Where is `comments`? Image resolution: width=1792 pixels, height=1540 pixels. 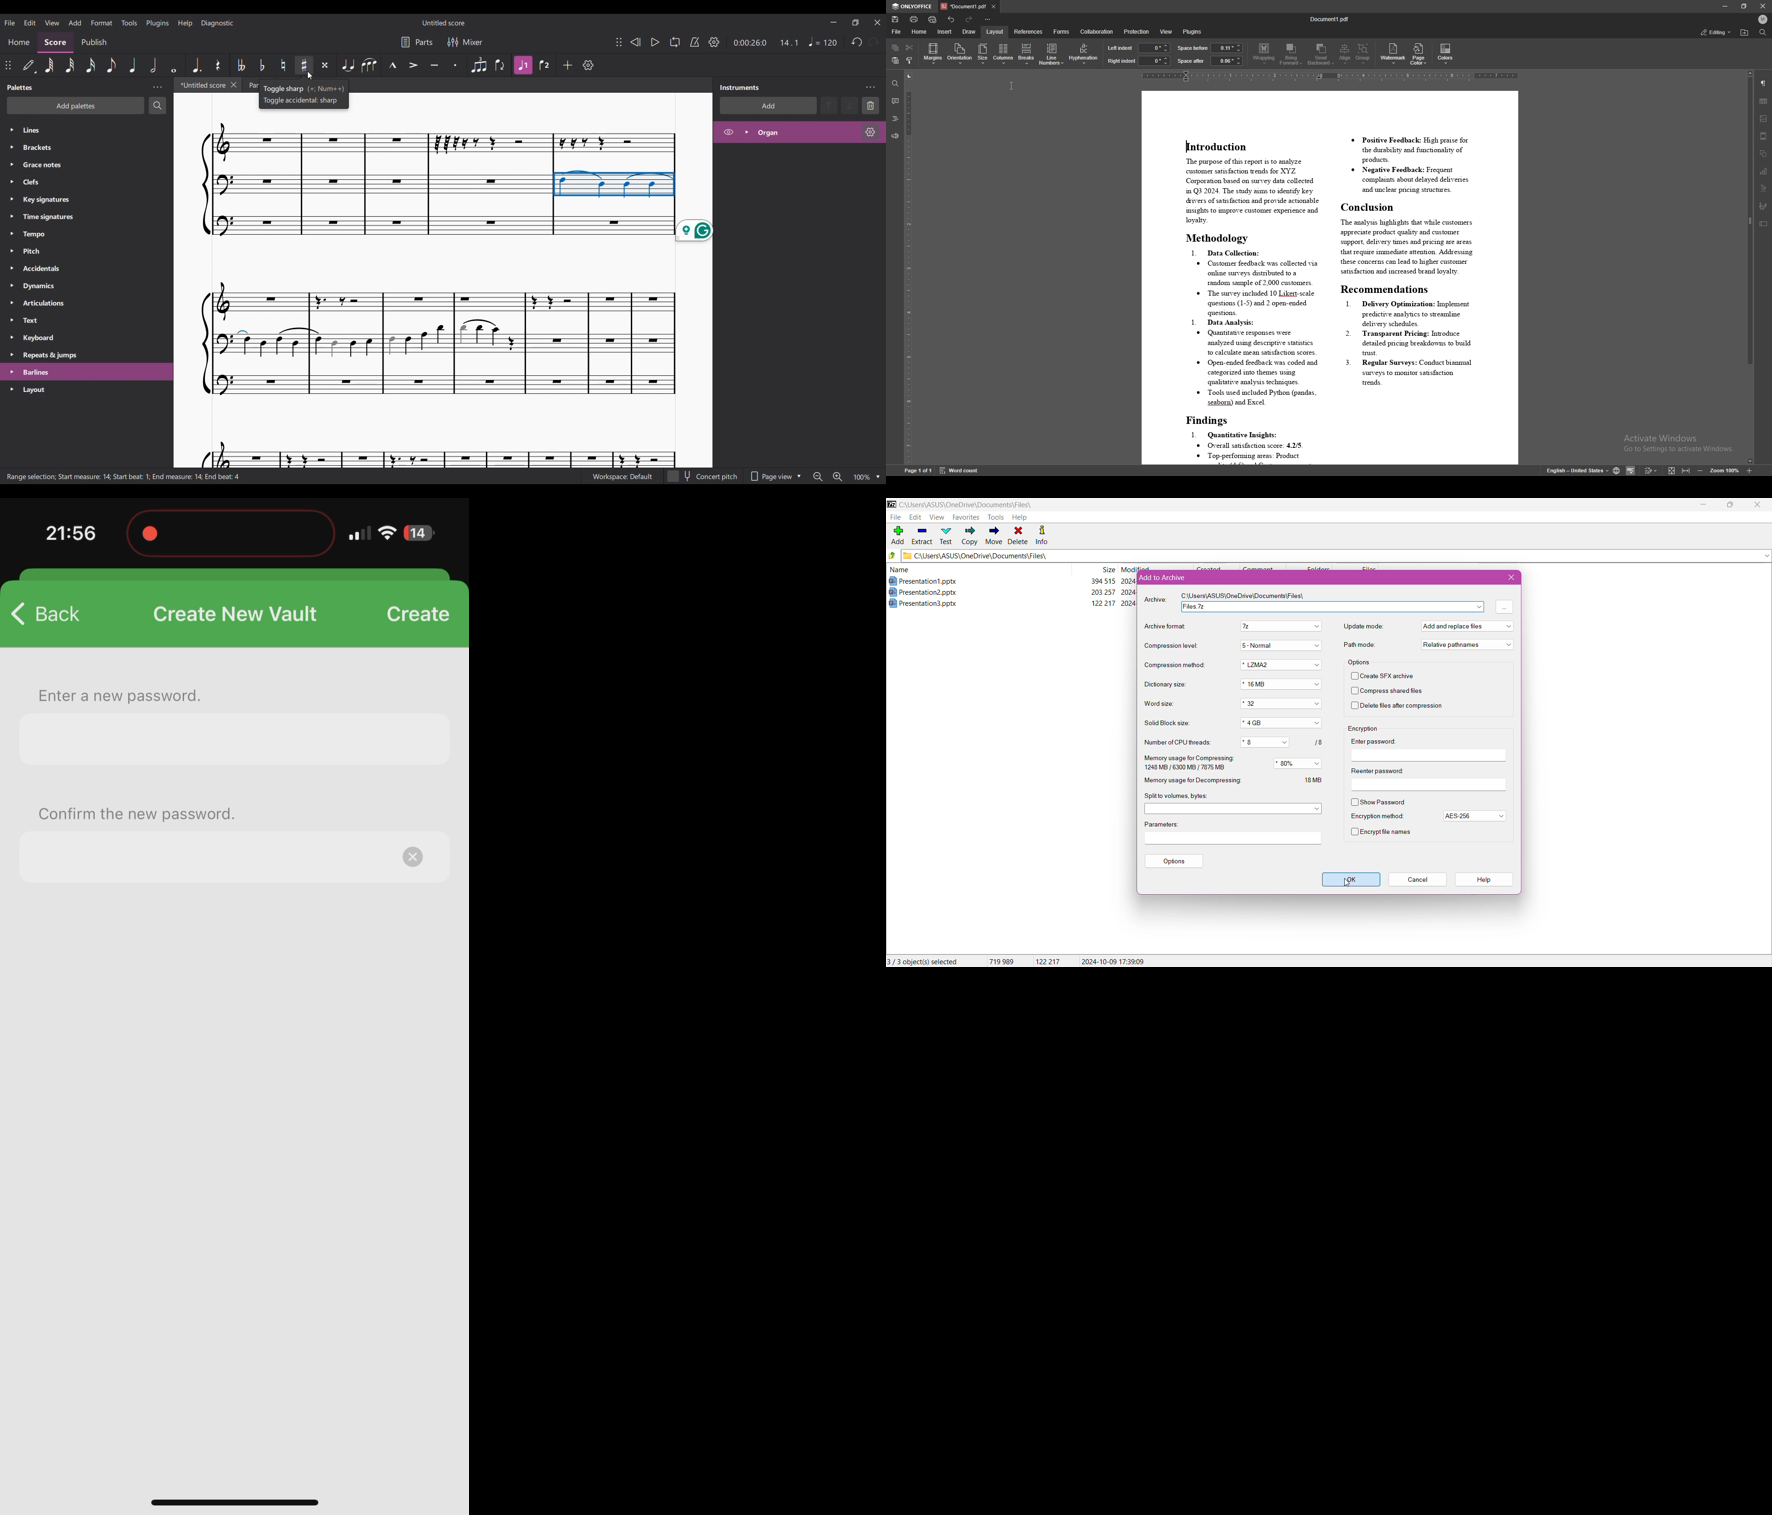 comments is located at coordinates (895, 101).